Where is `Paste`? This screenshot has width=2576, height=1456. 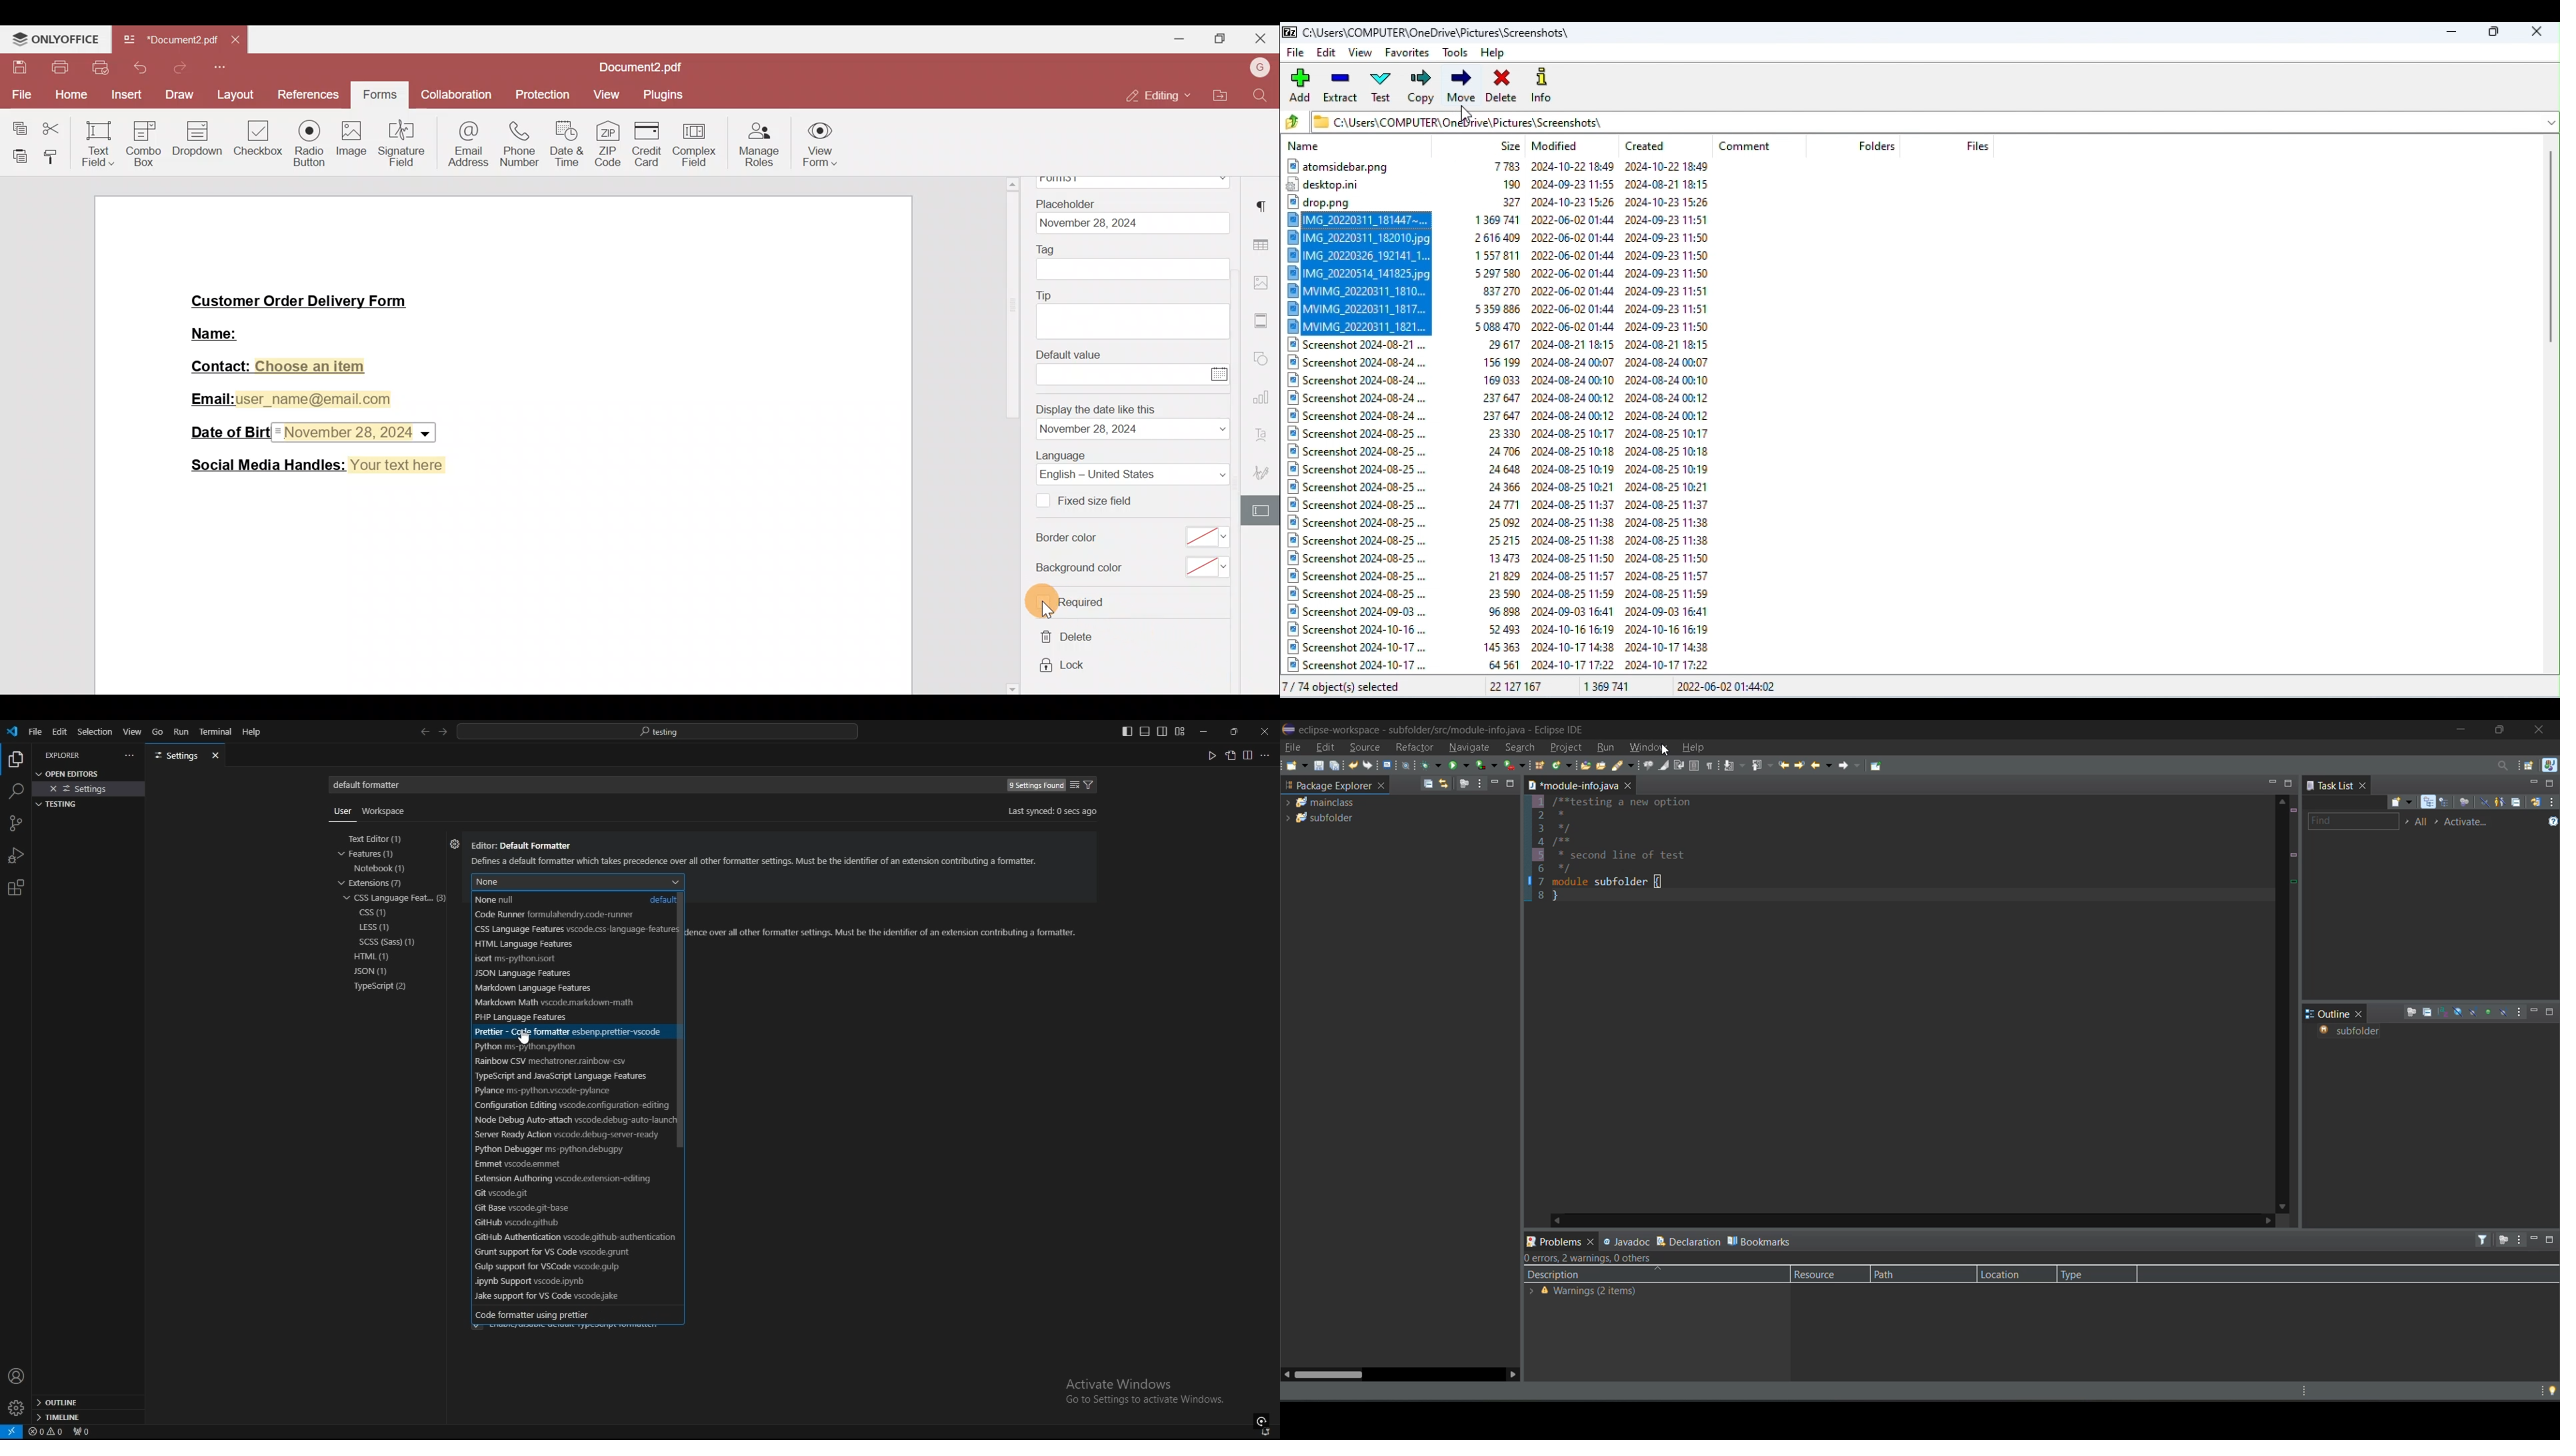 Paste is located at coordinates (16, 153).